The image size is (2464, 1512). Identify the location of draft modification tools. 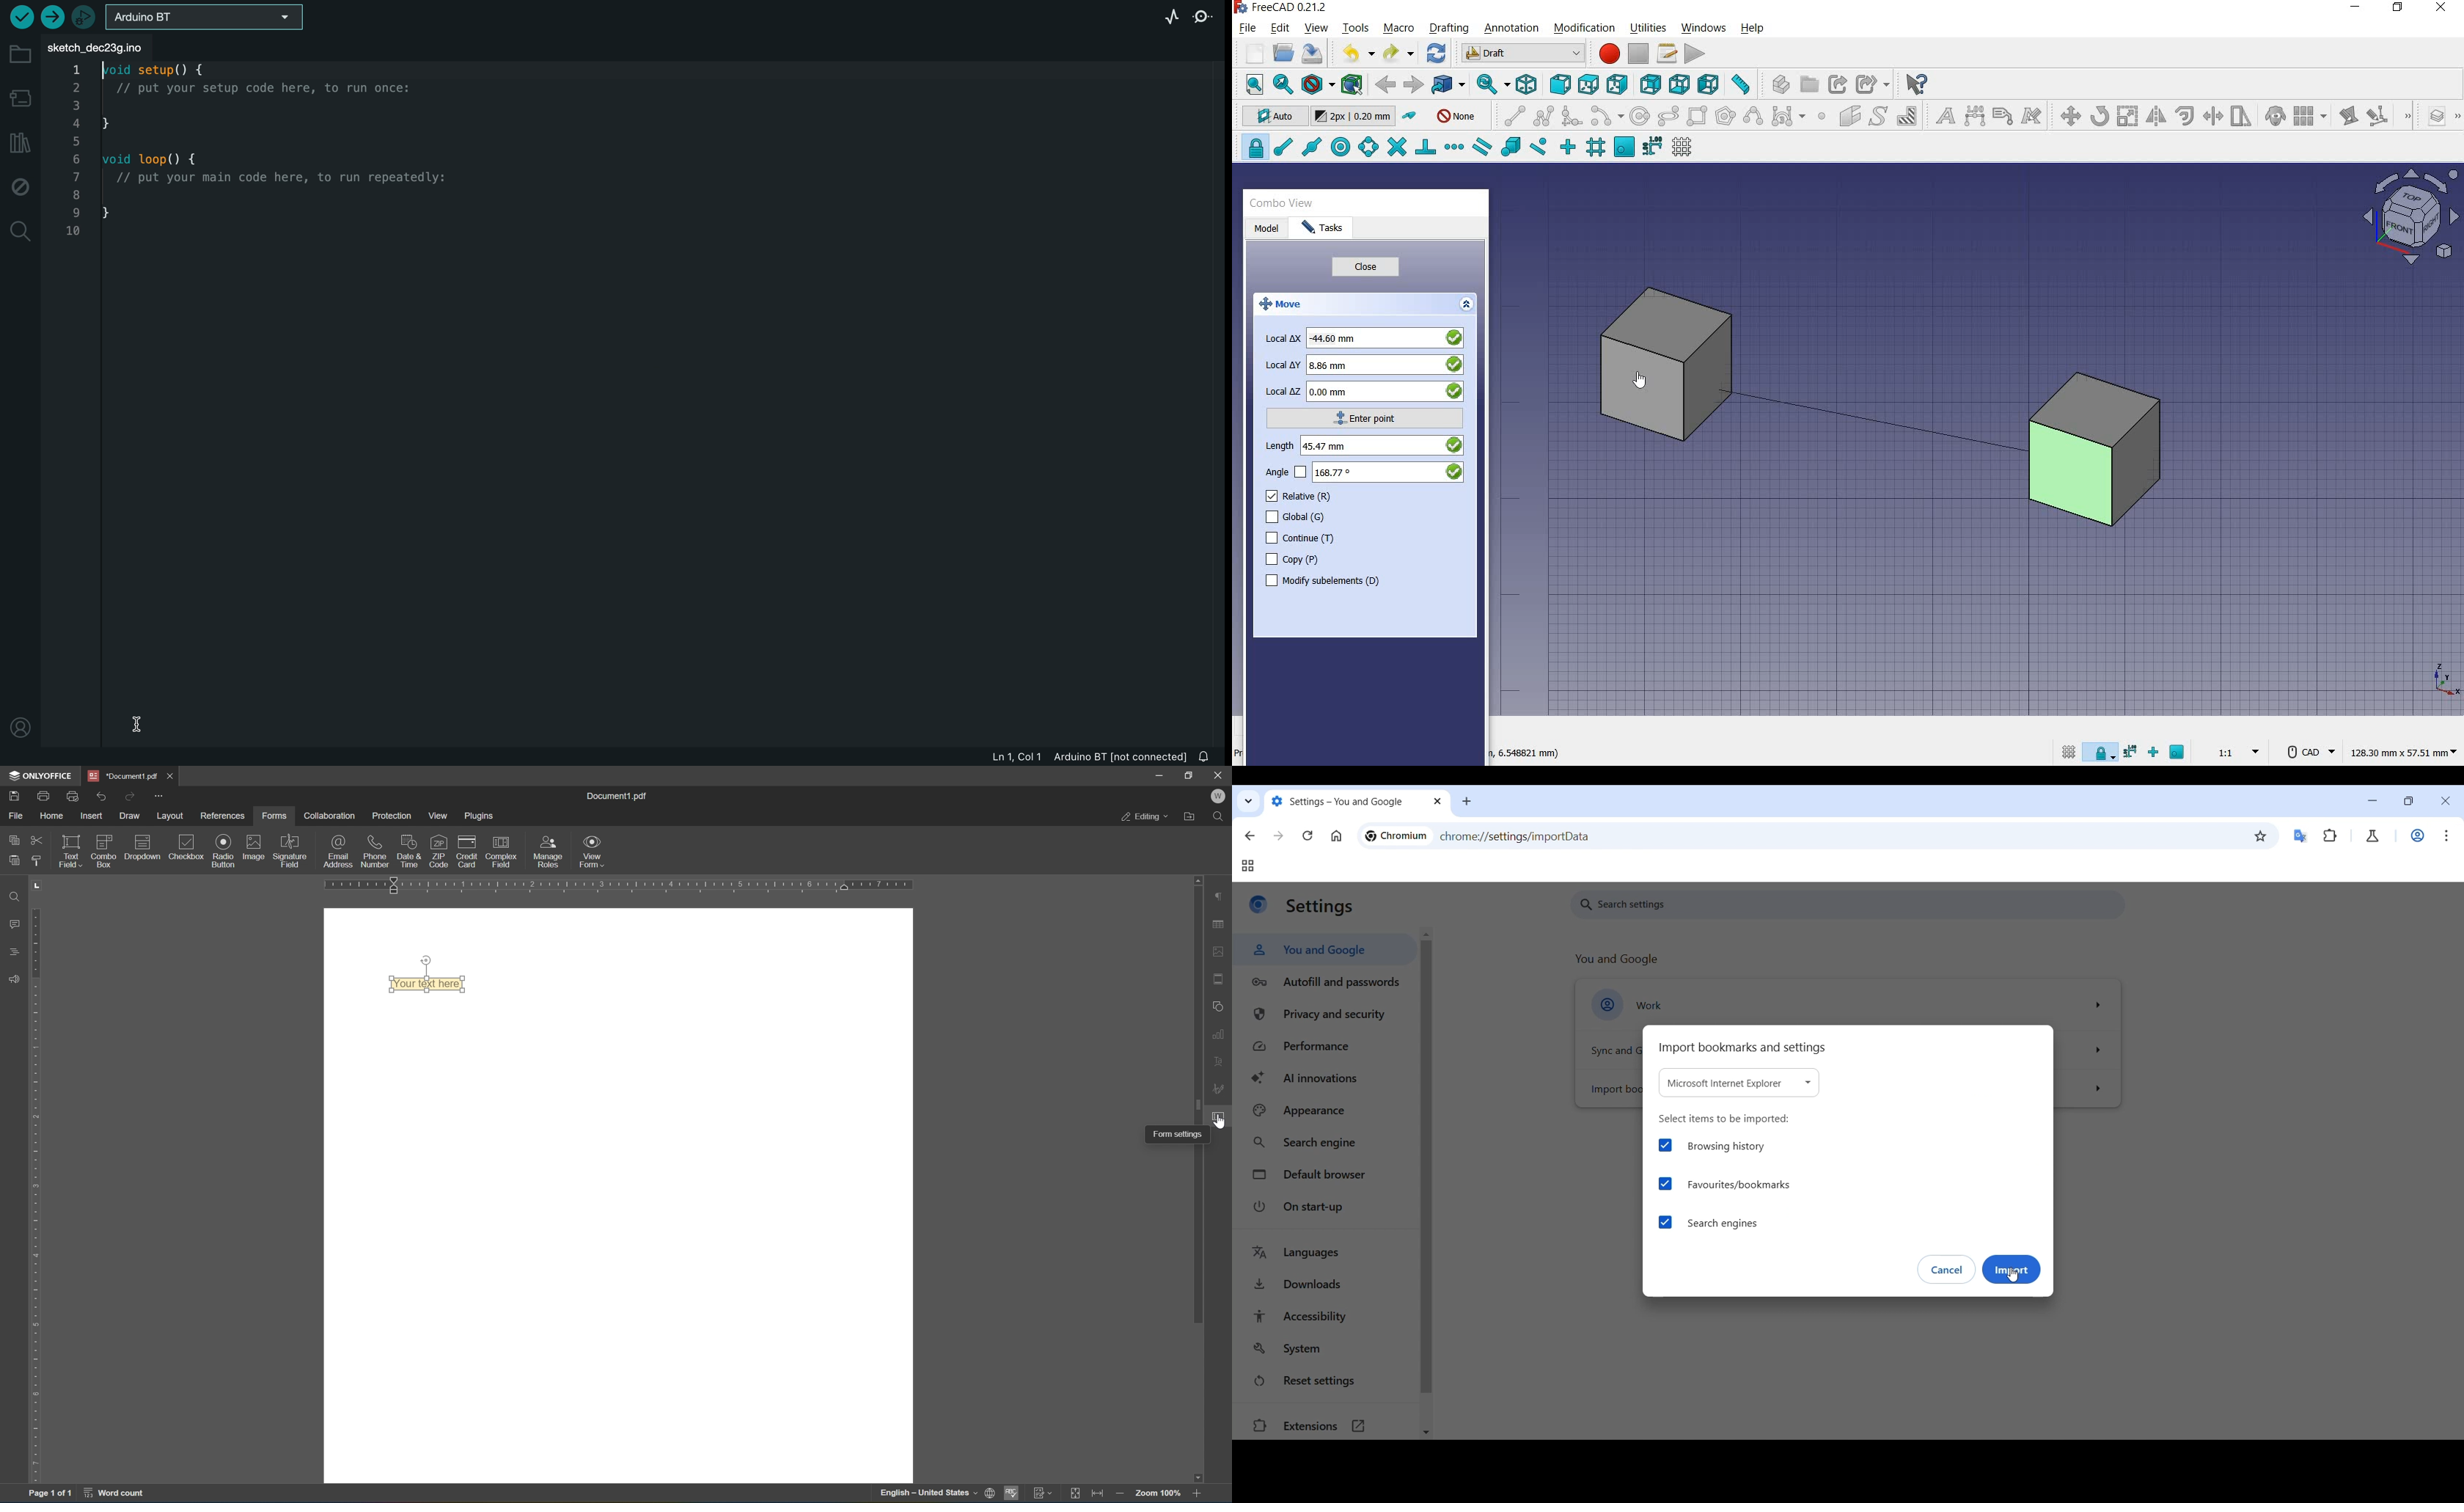
(2409, 117).